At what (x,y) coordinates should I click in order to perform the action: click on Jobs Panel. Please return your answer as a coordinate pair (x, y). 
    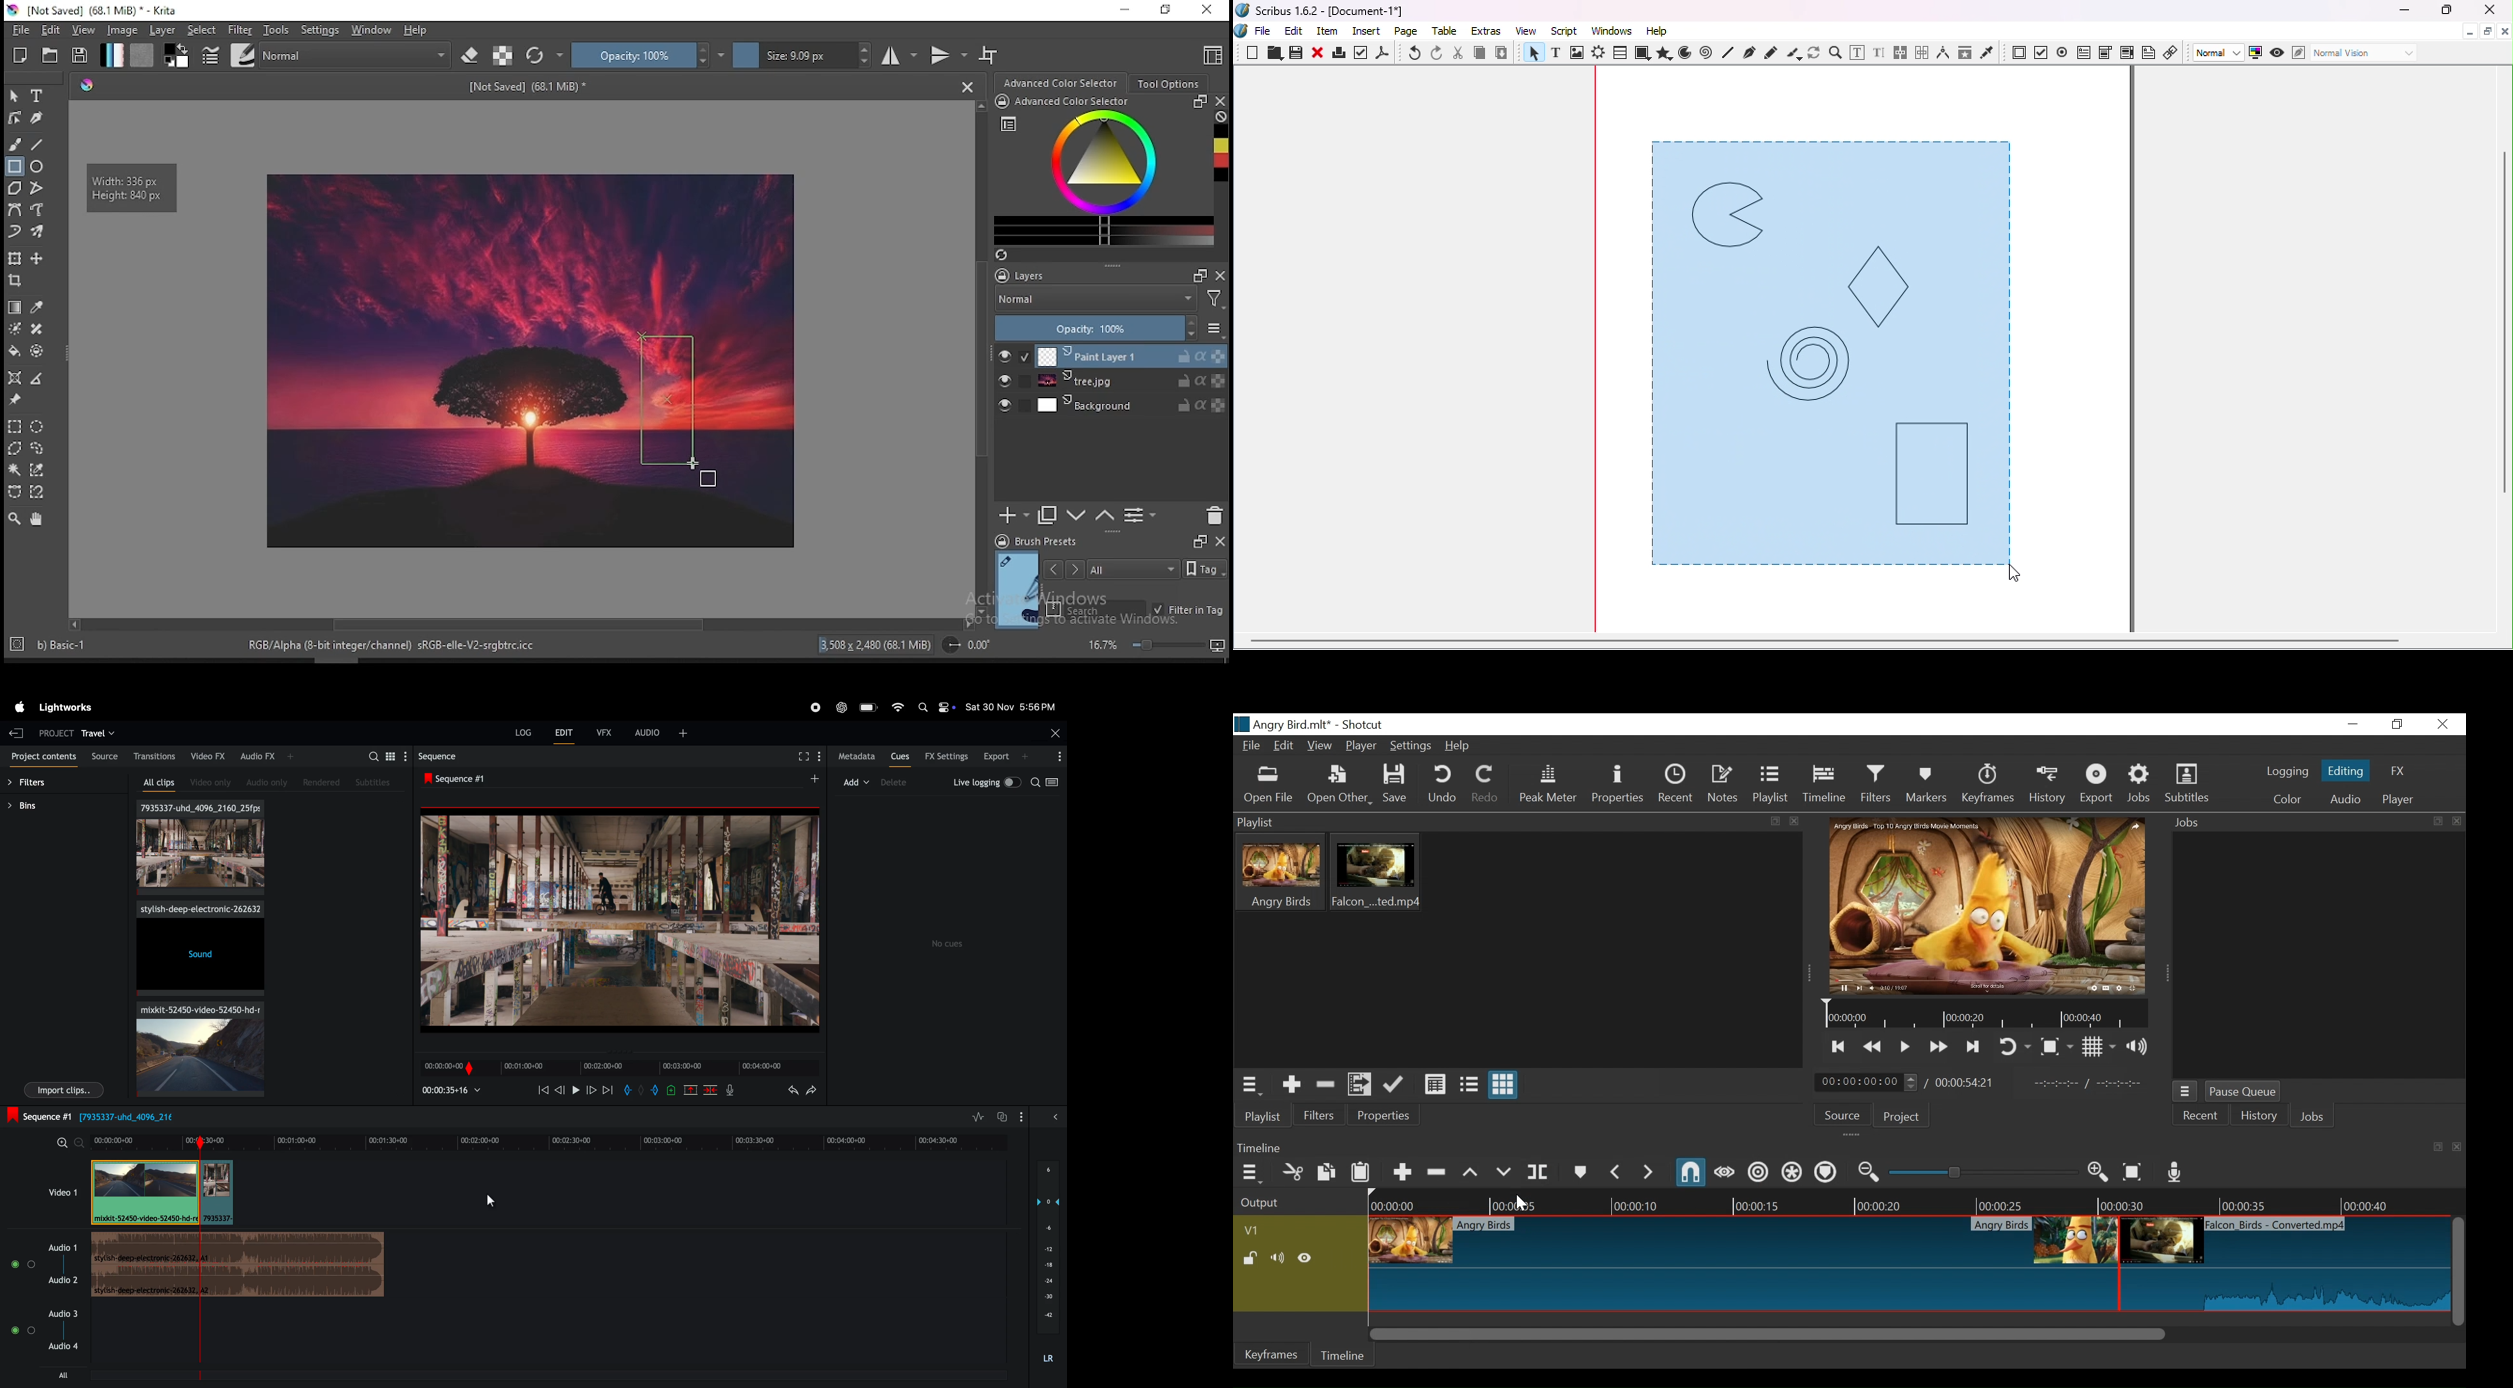
    Looking at the image, I should click on (2316, 823).